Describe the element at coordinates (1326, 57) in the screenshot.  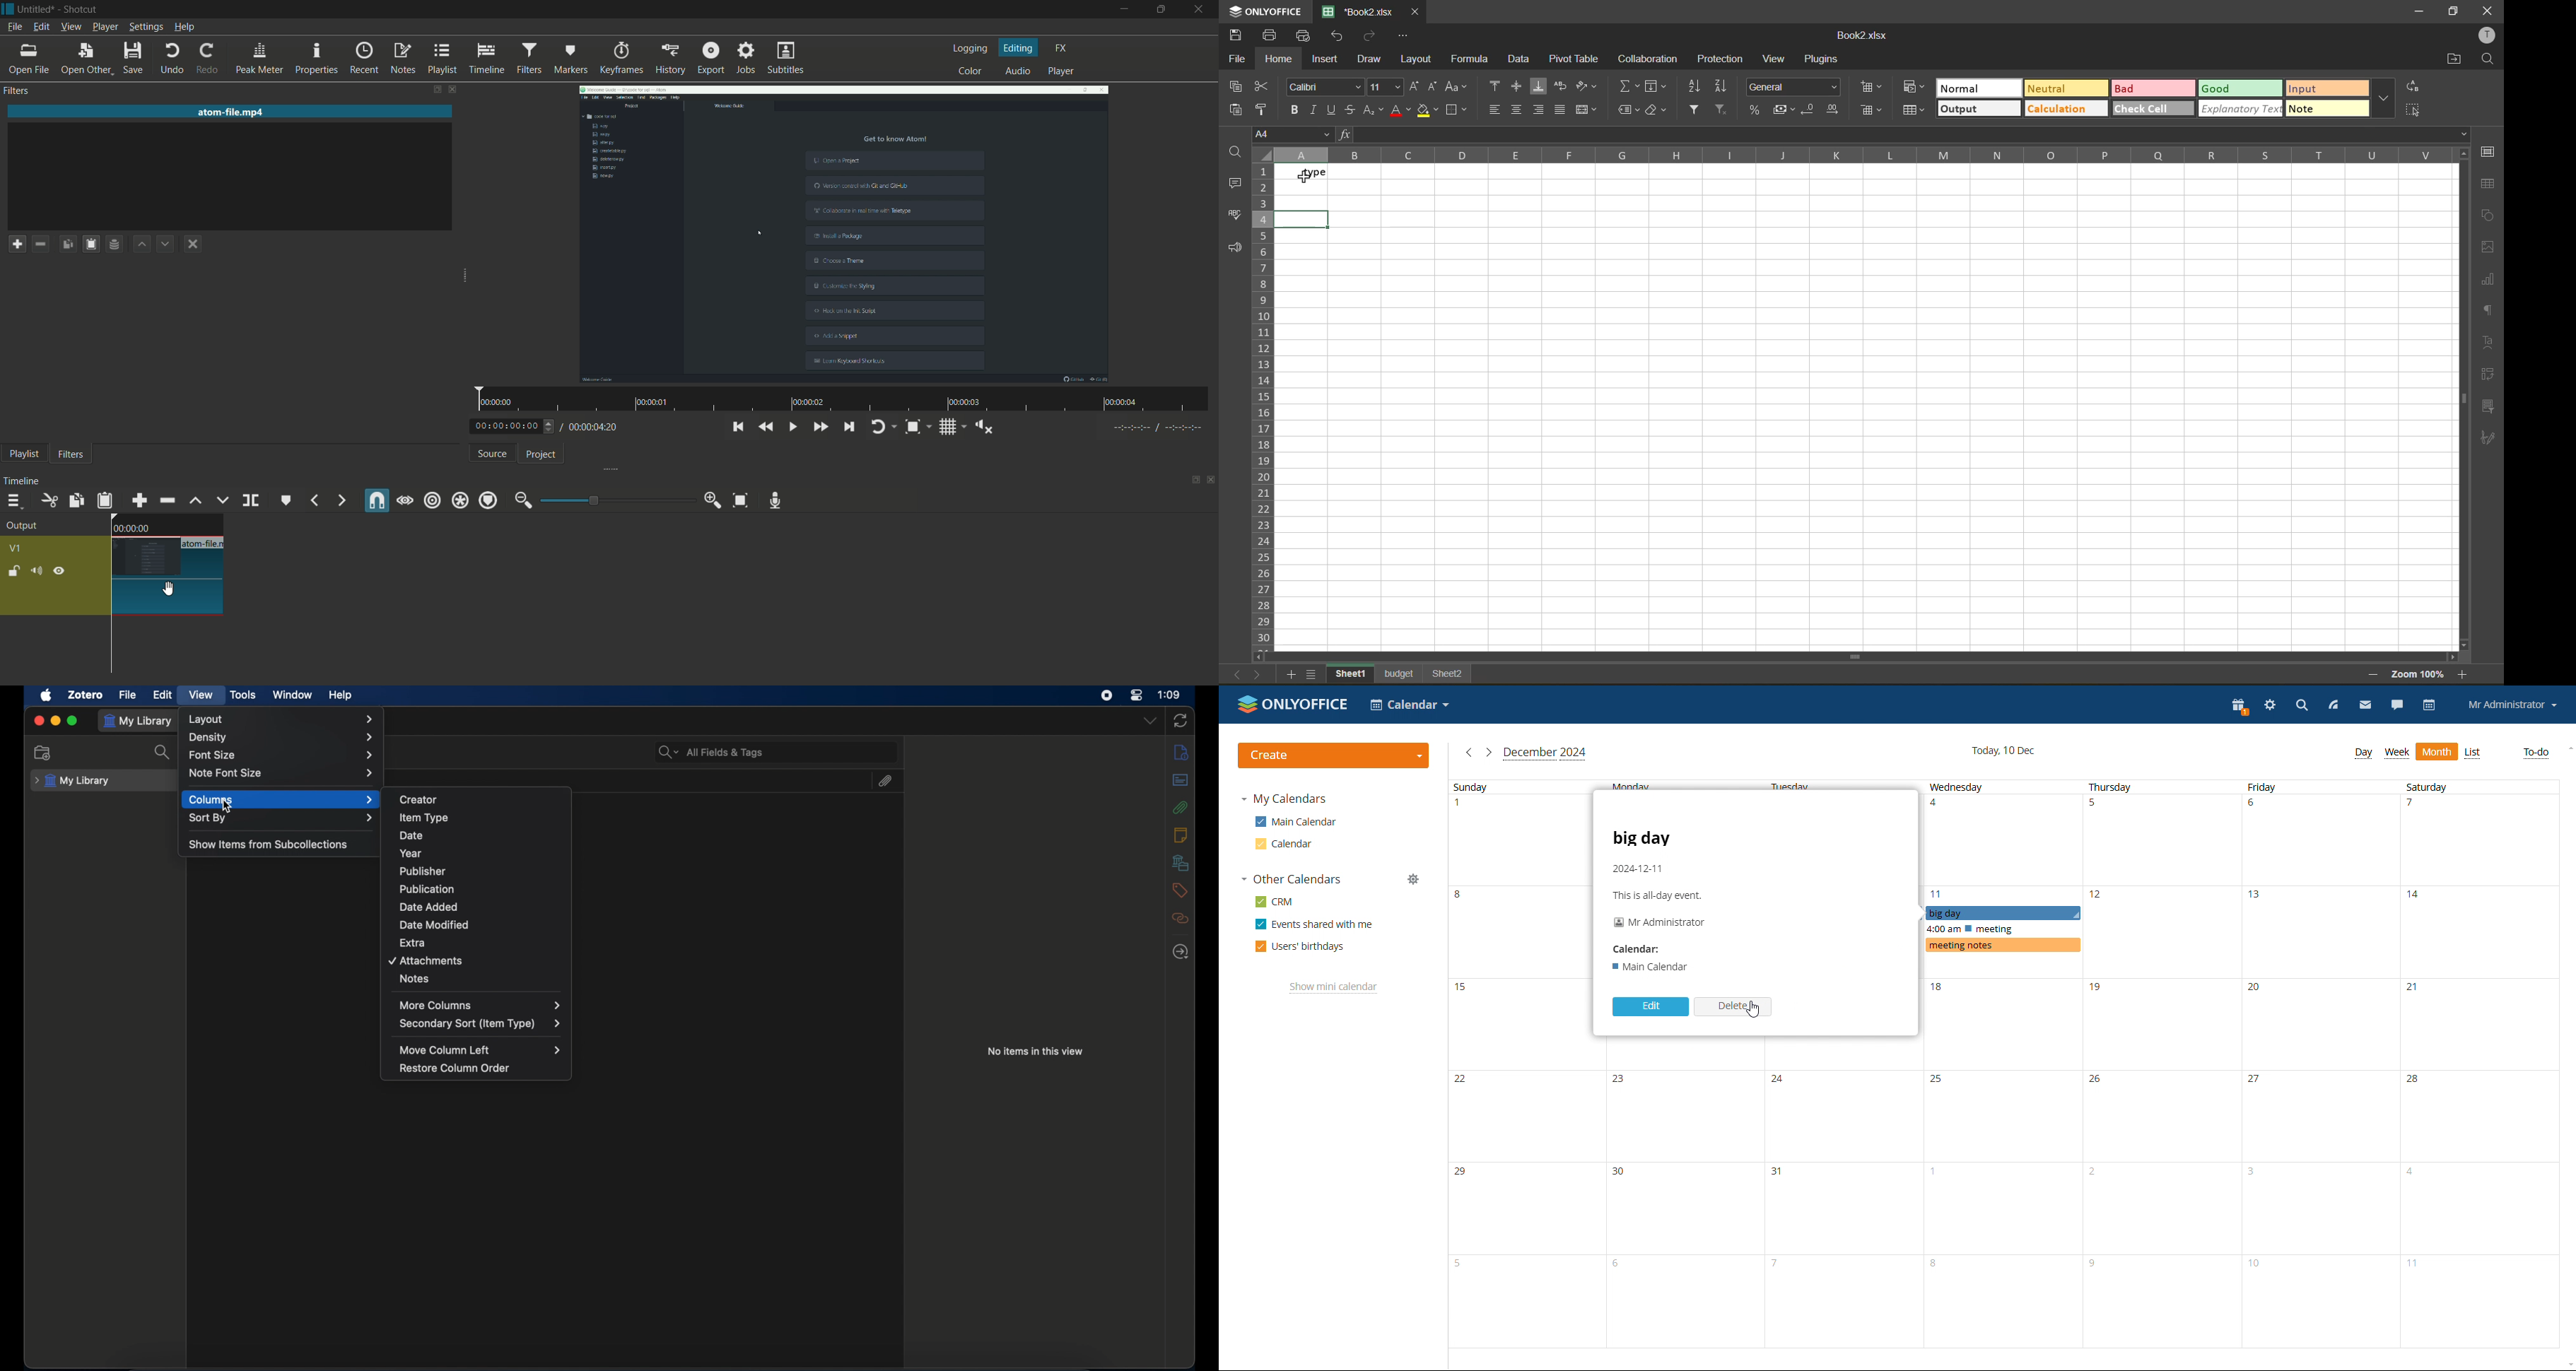
I see `insert` at that location.